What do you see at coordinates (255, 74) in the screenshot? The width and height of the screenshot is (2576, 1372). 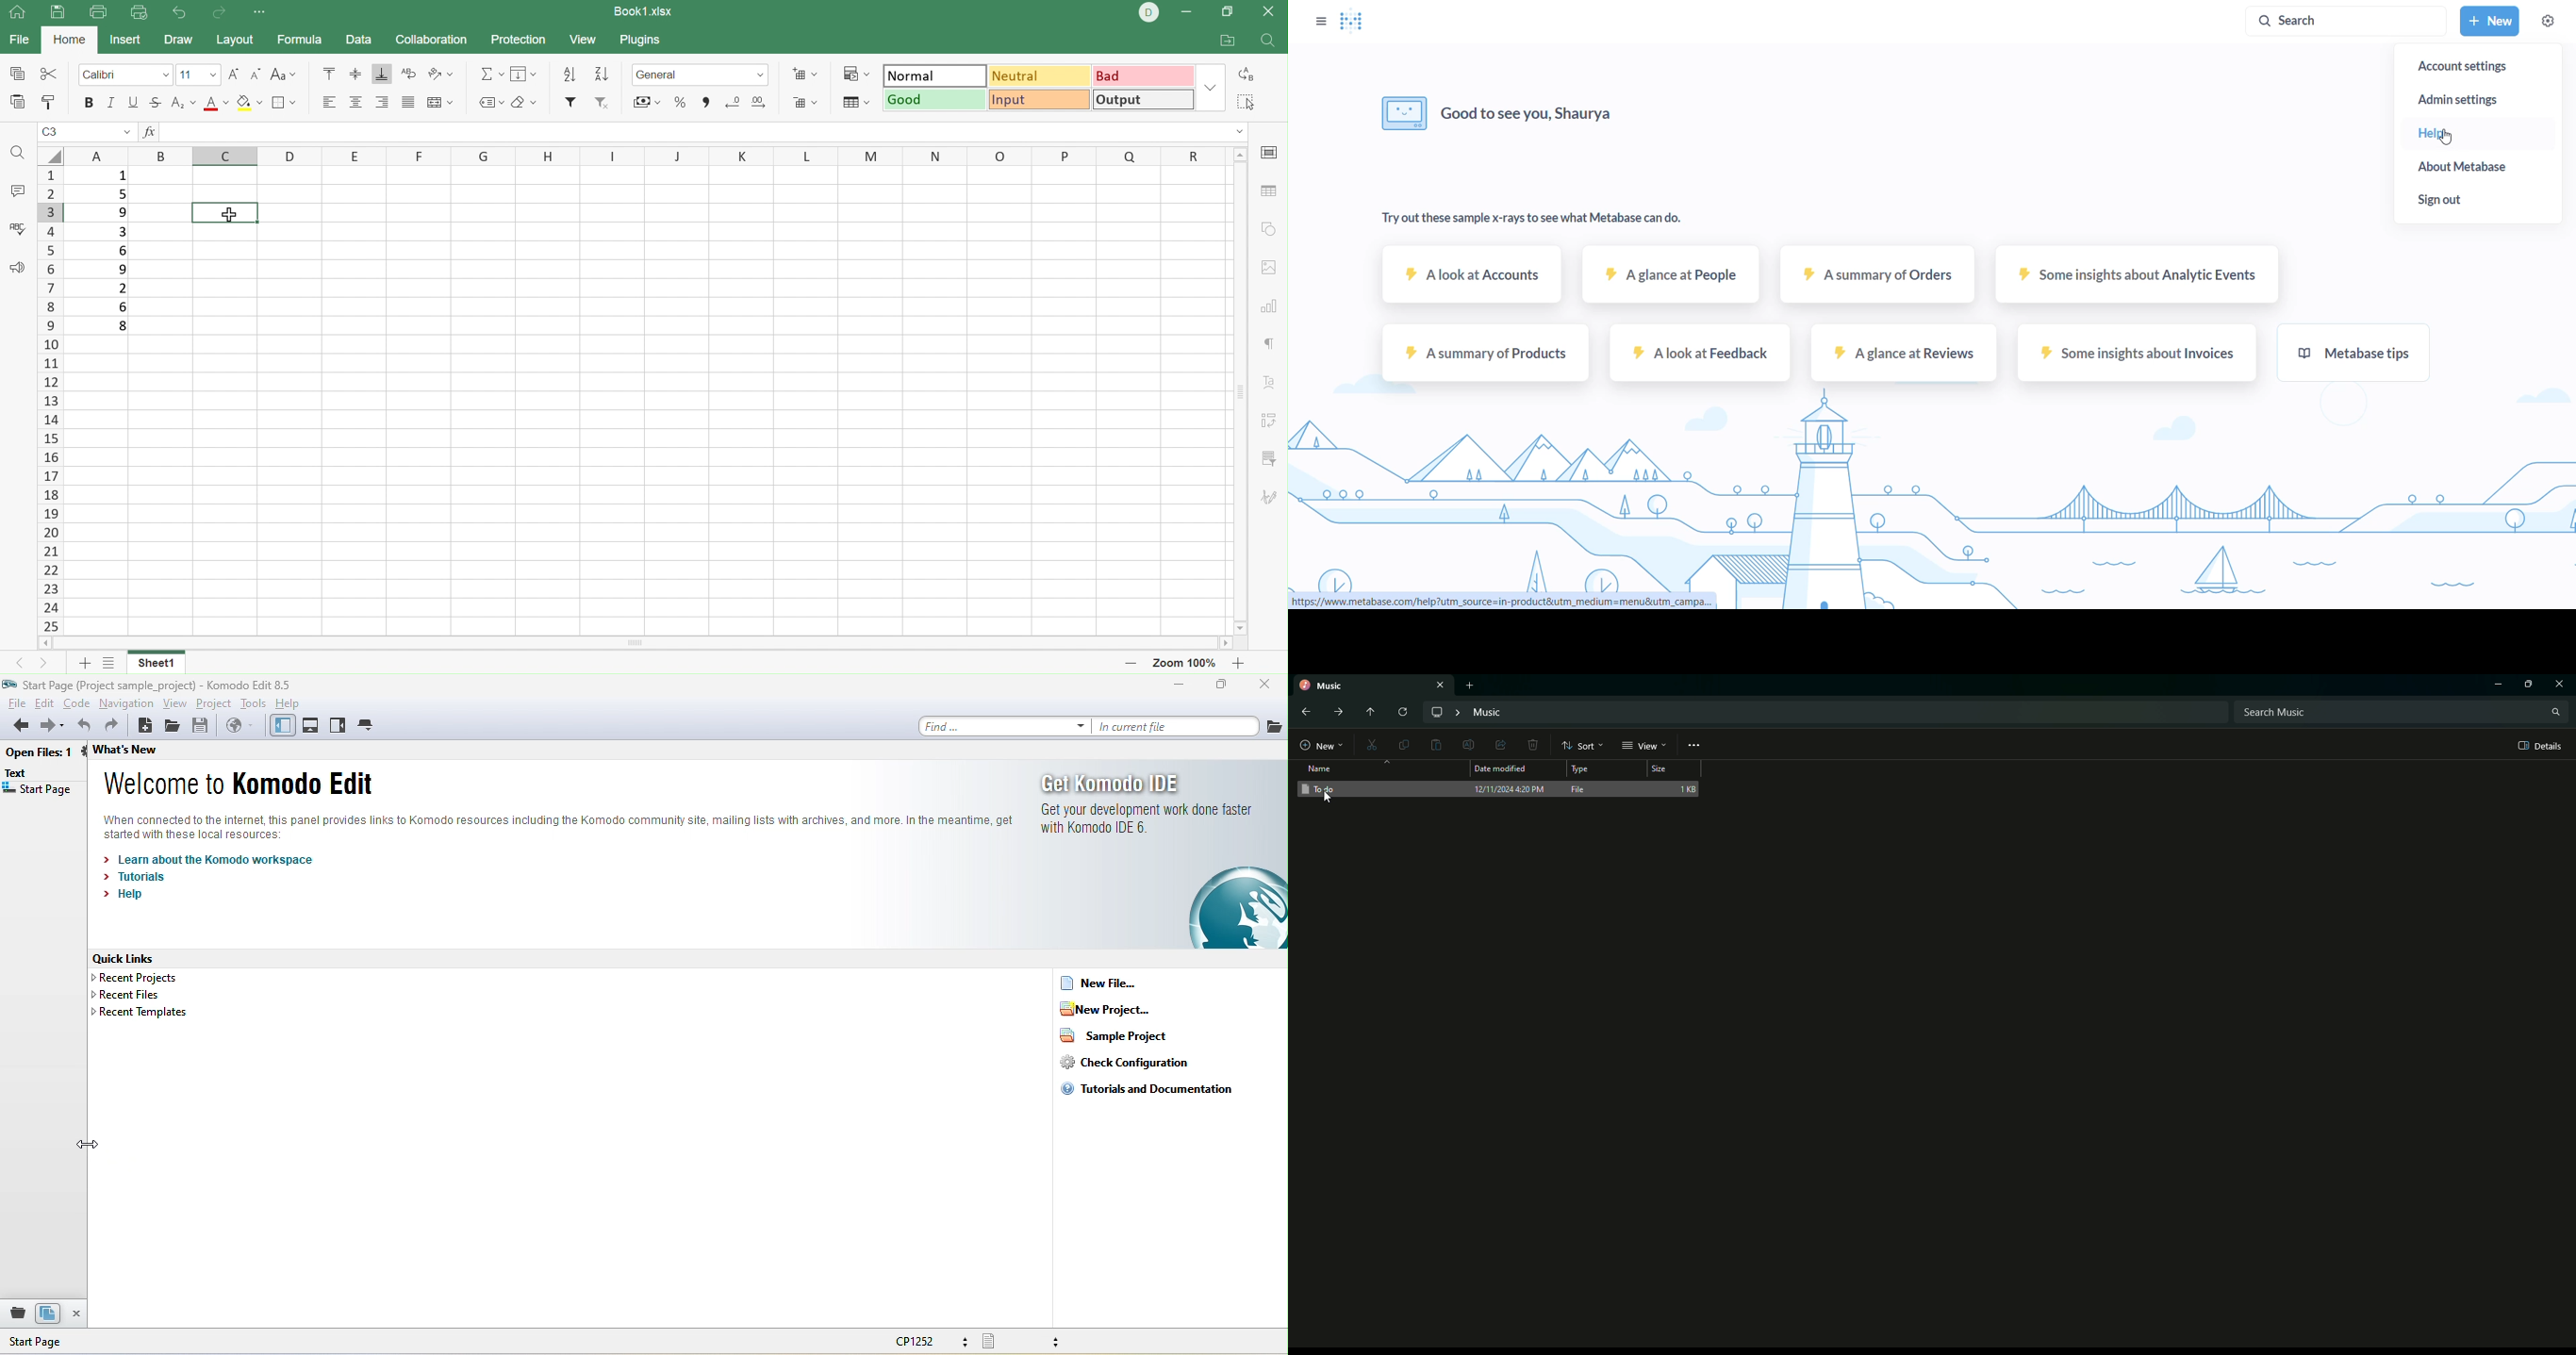 I see `Decrement font size` at bounding box center [255, 74].